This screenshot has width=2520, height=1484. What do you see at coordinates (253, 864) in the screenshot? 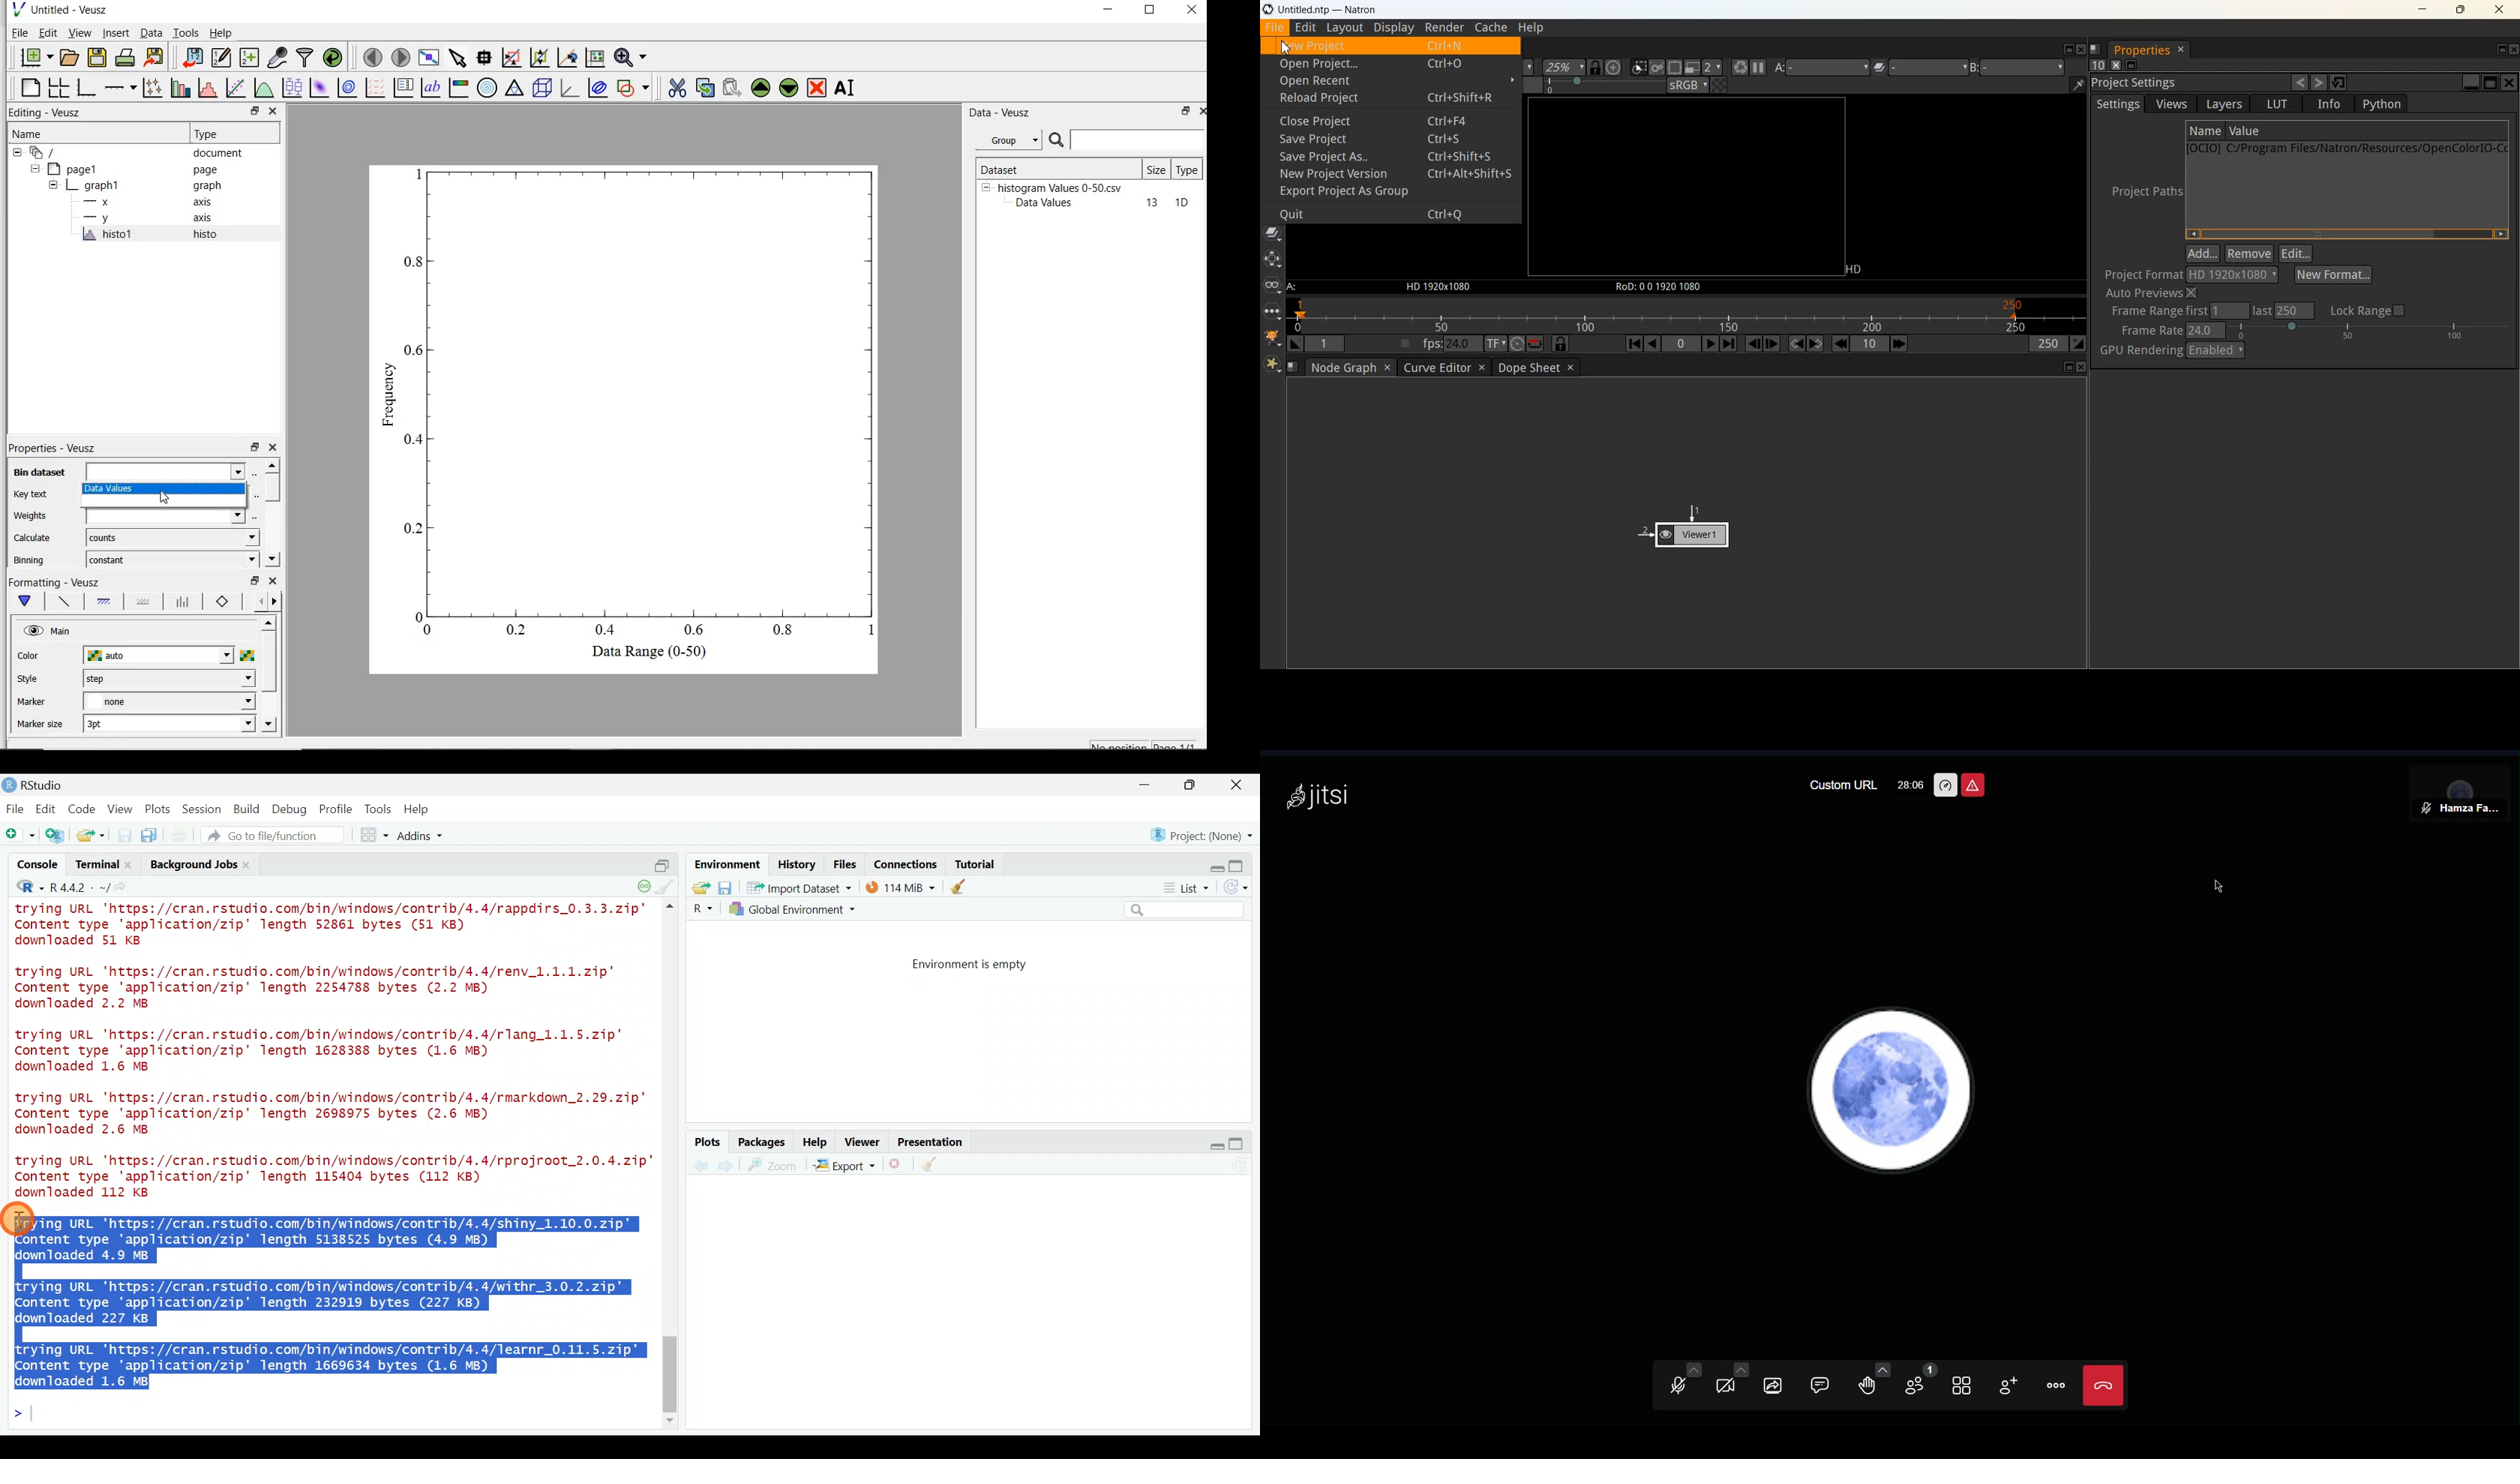
I see `Close background jobs` at bounding box center [253, 864].